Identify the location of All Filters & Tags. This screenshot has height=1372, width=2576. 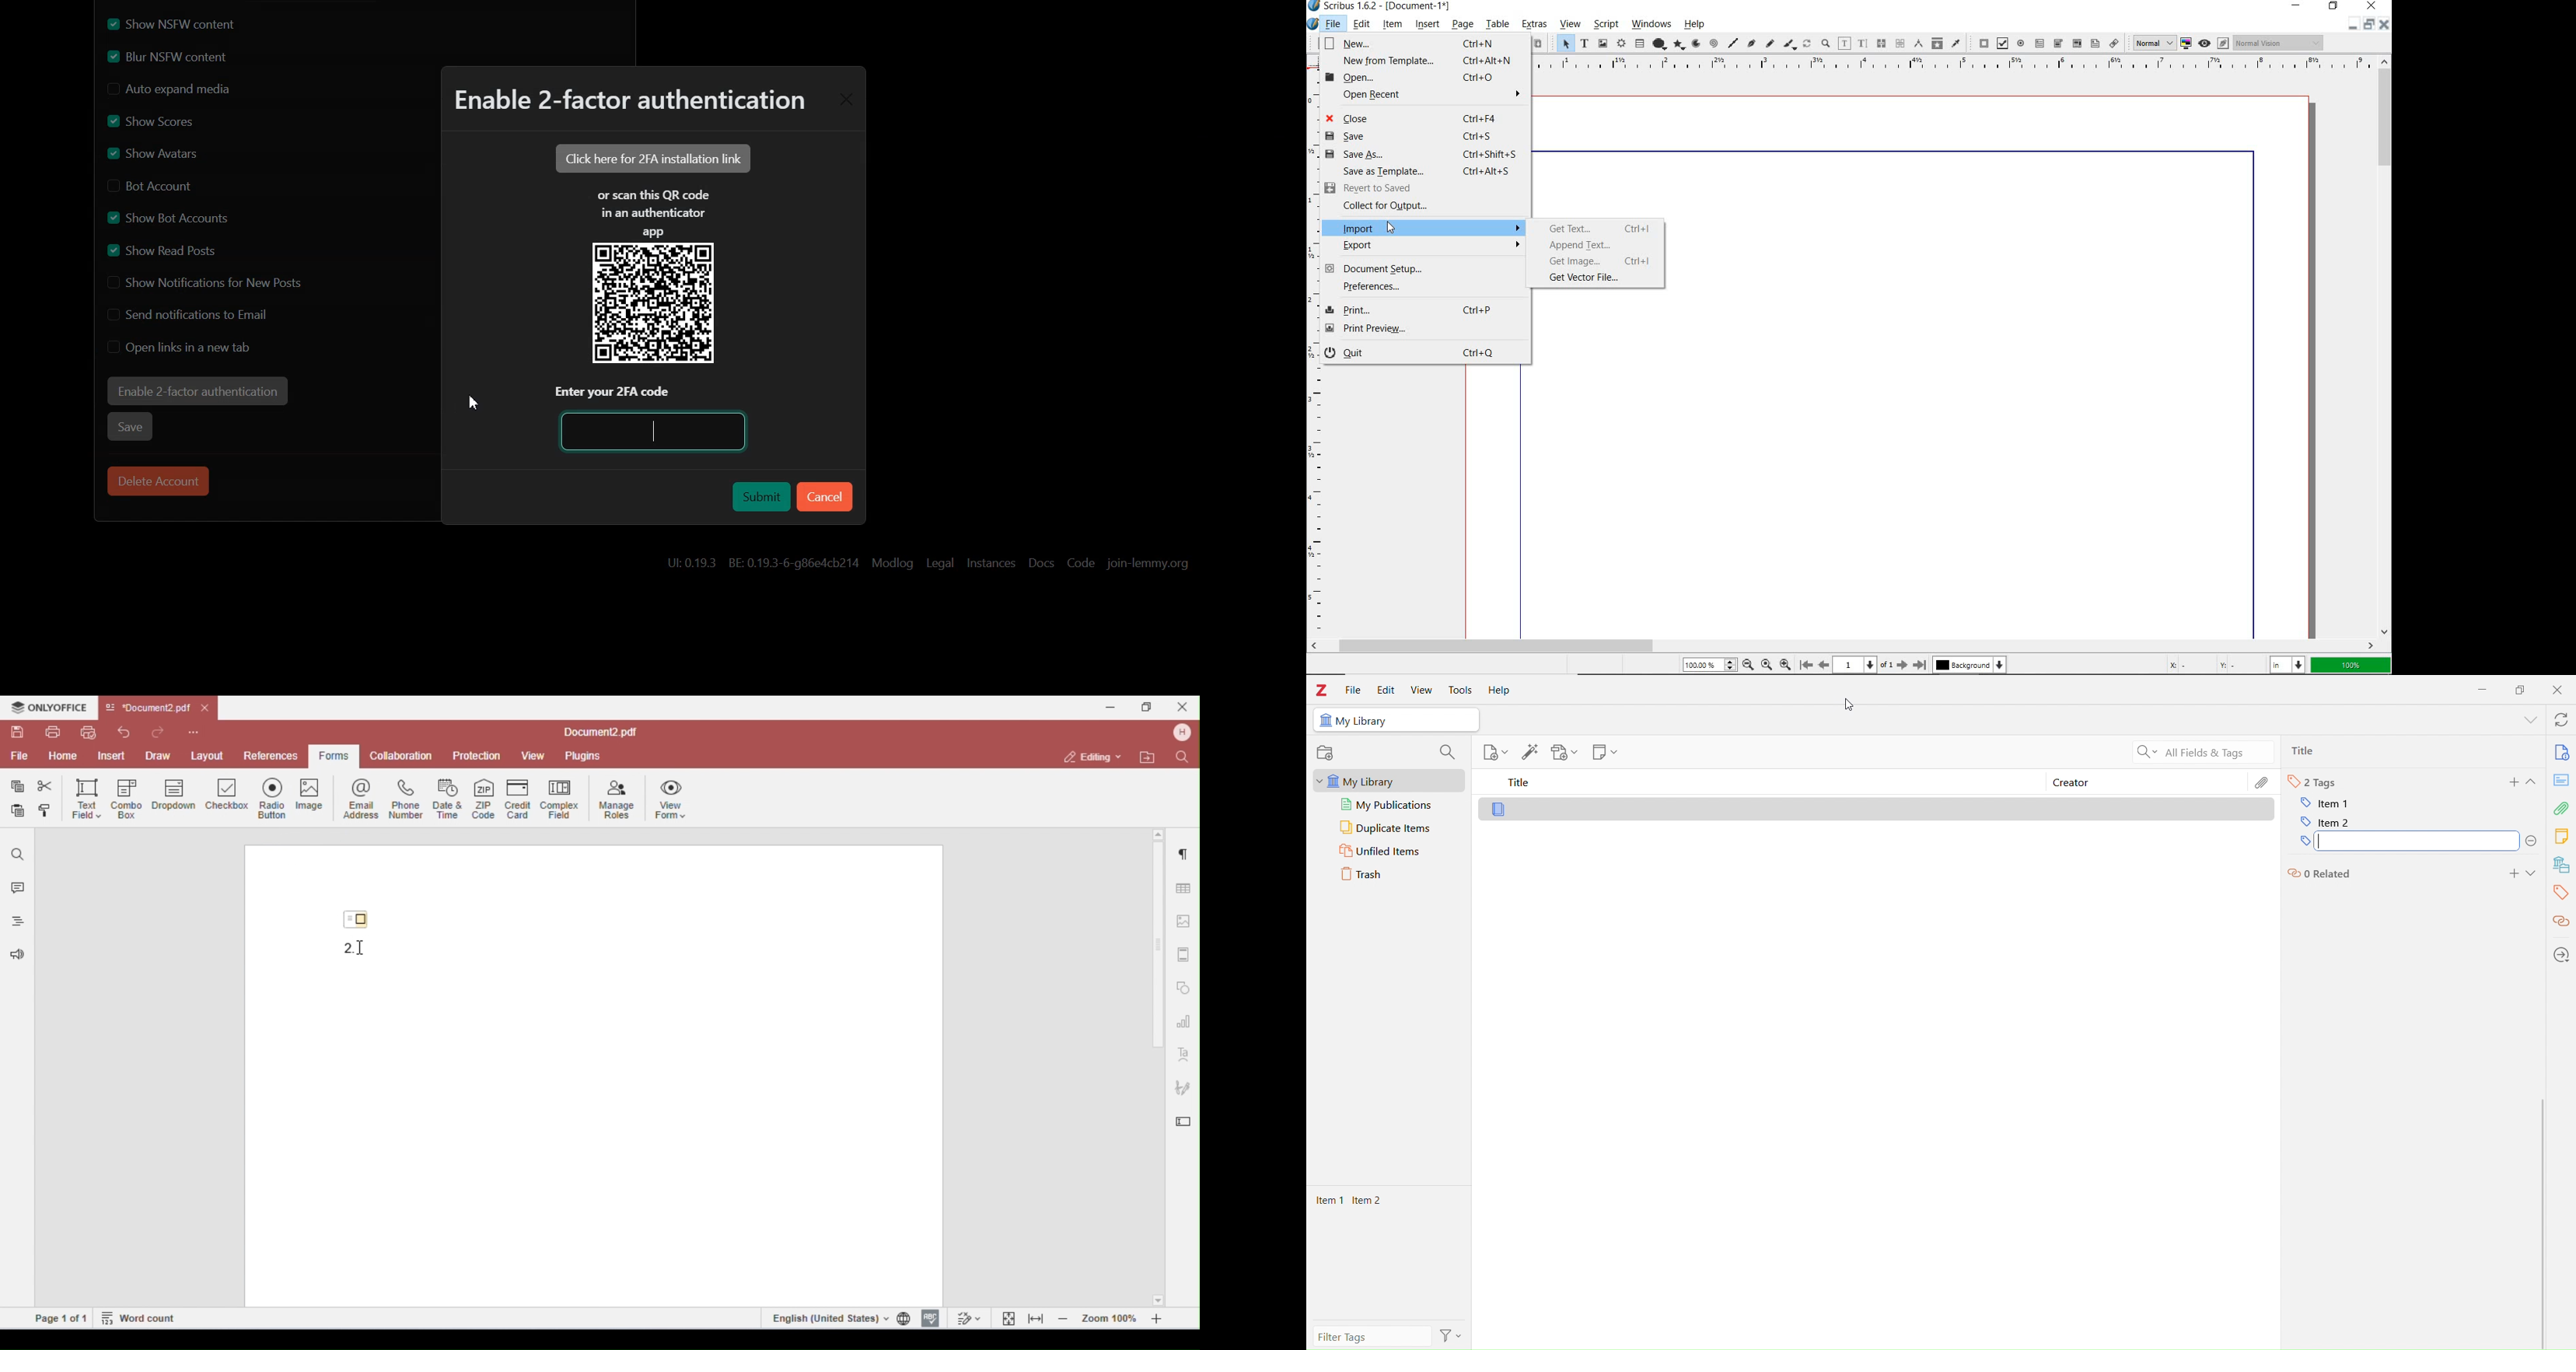
(2201, 754).